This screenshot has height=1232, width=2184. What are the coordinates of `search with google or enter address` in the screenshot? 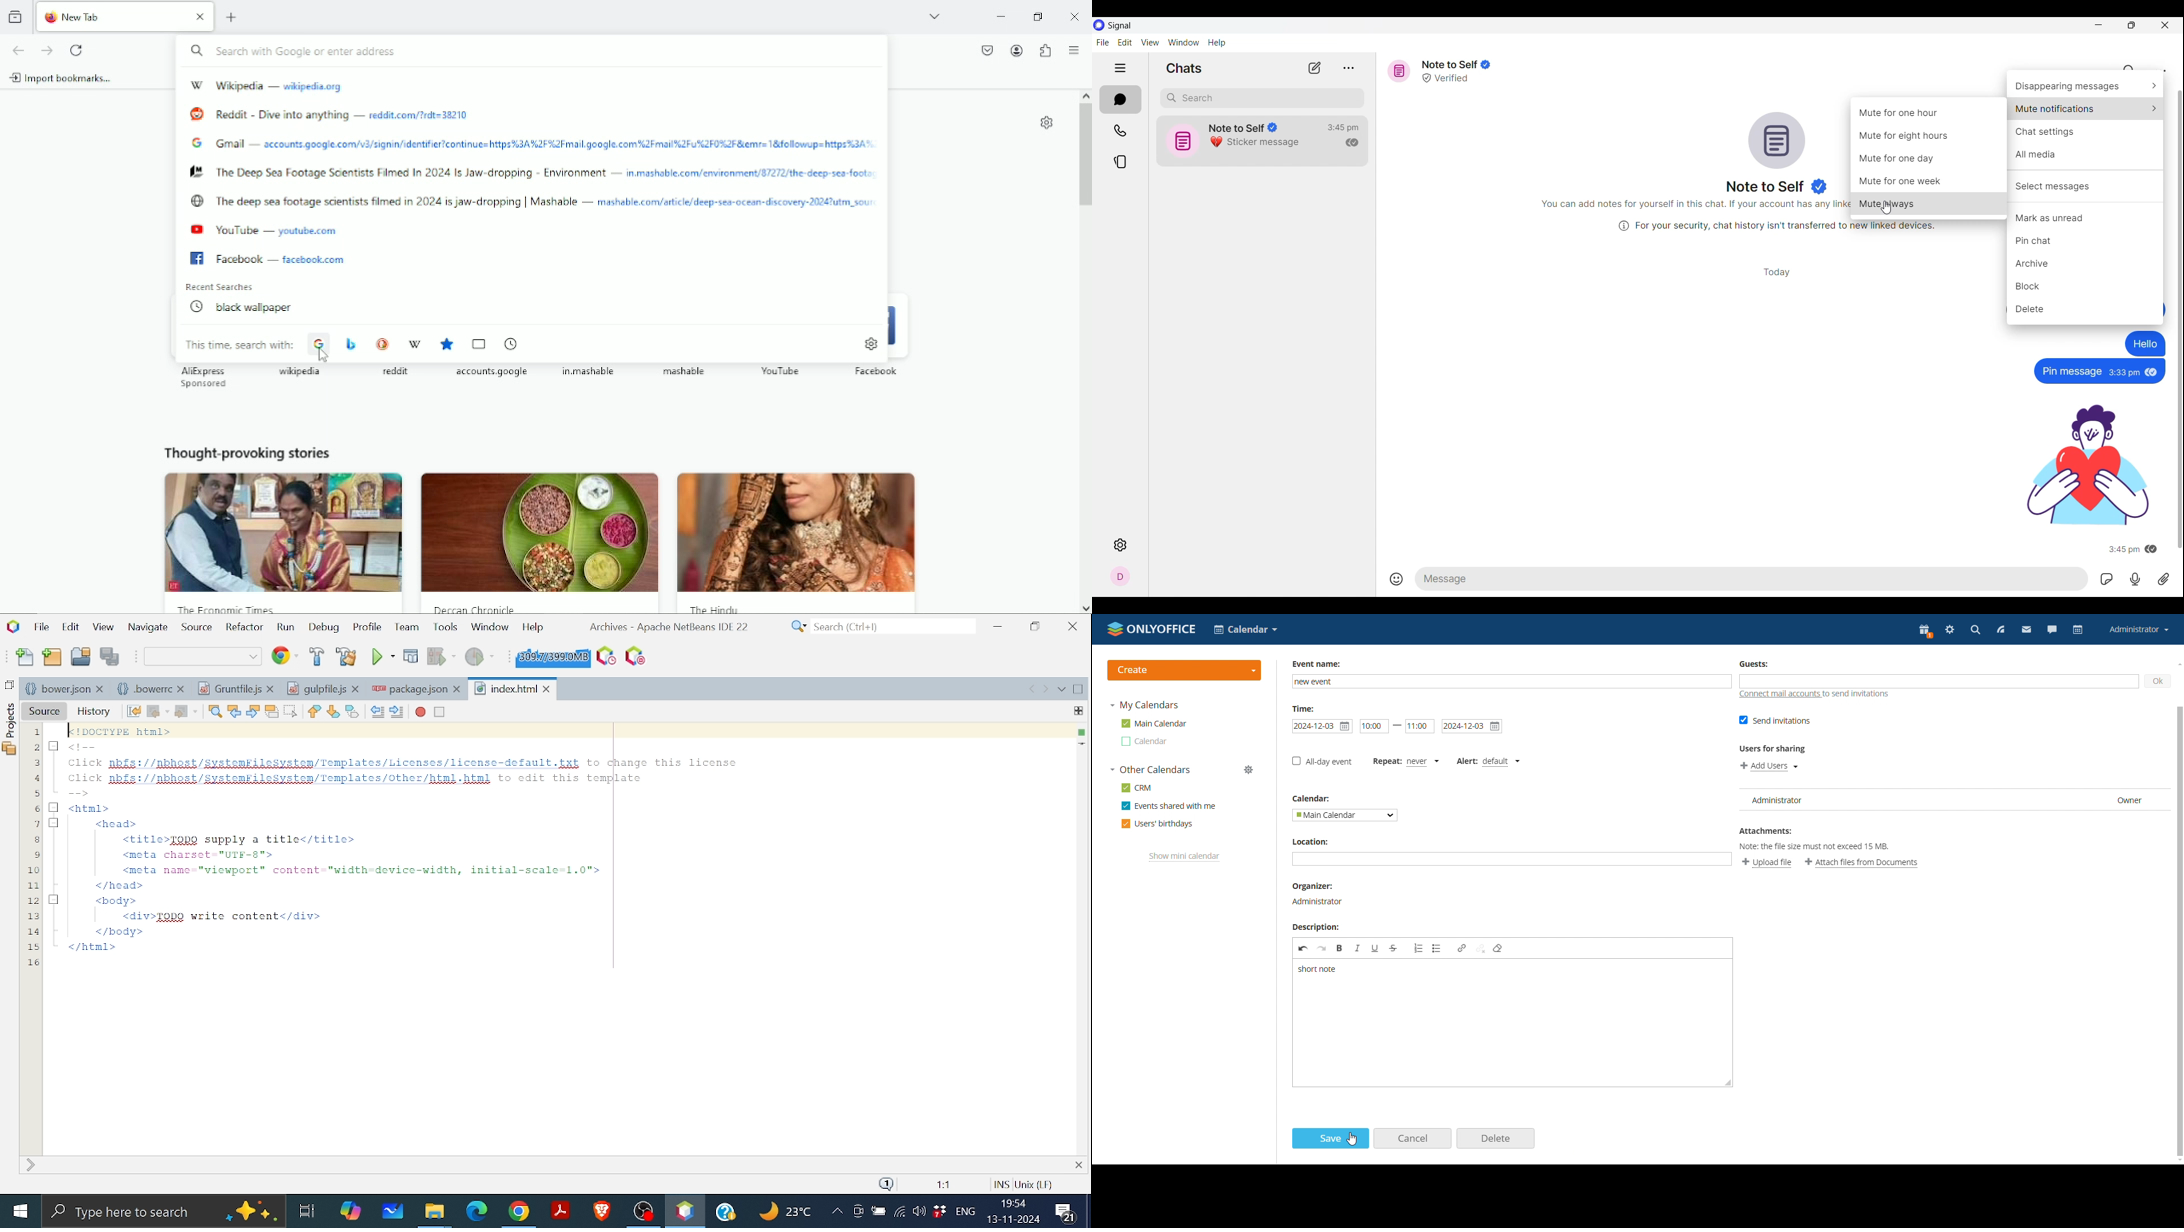 It's located at (532, 51).